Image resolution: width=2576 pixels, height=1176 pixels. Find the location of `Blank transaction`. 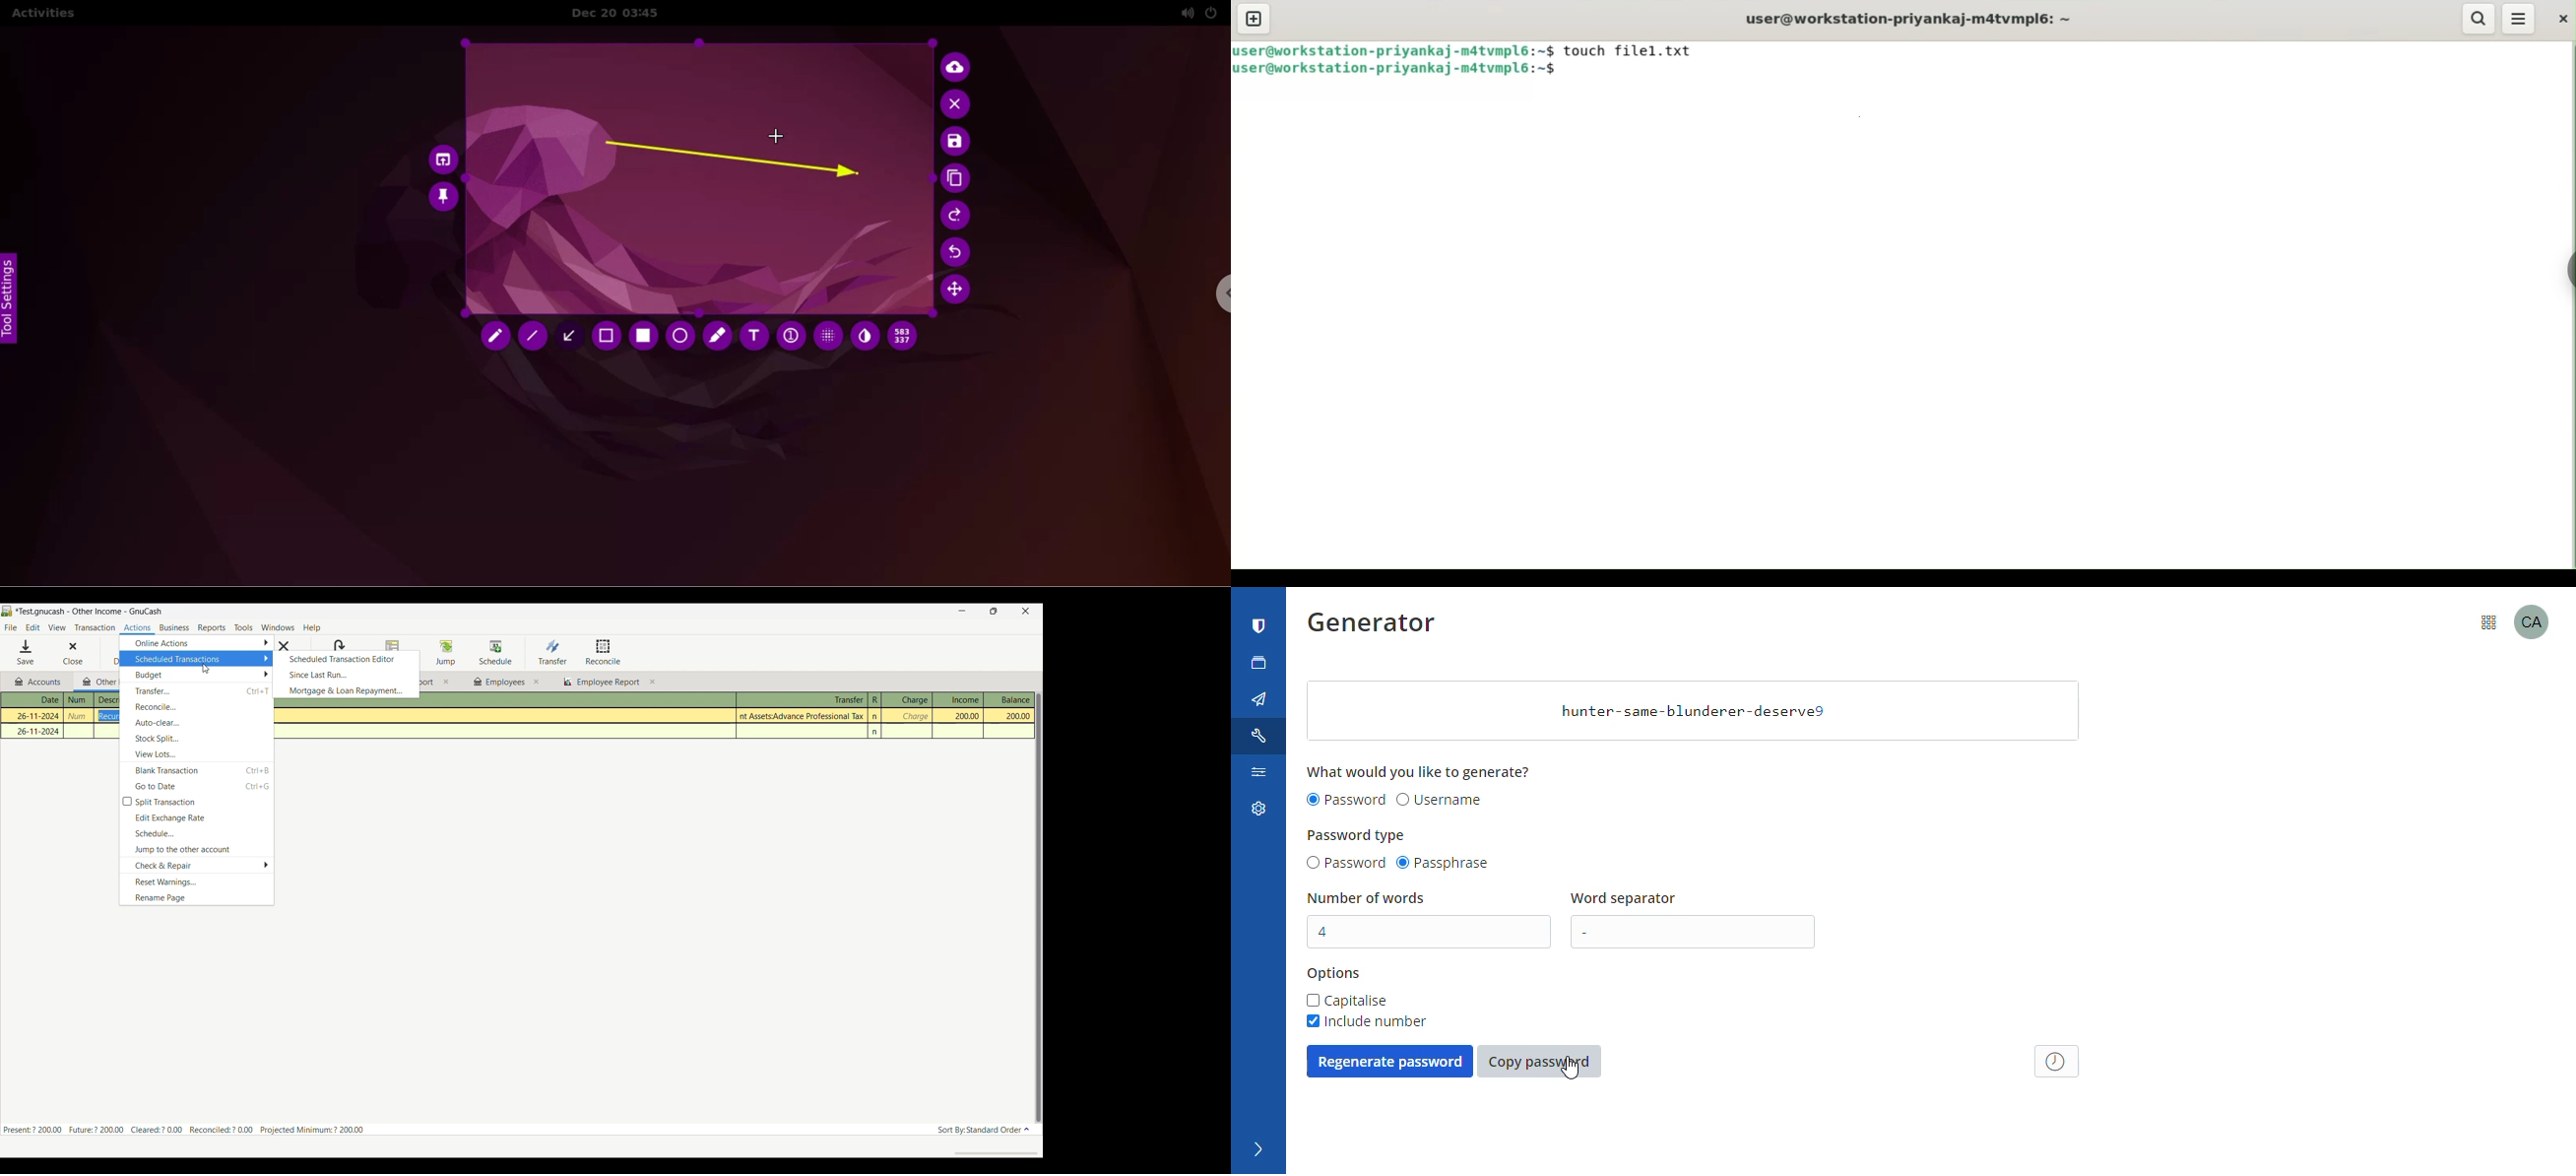

Blank transaction is located at coordinates (197, 770).